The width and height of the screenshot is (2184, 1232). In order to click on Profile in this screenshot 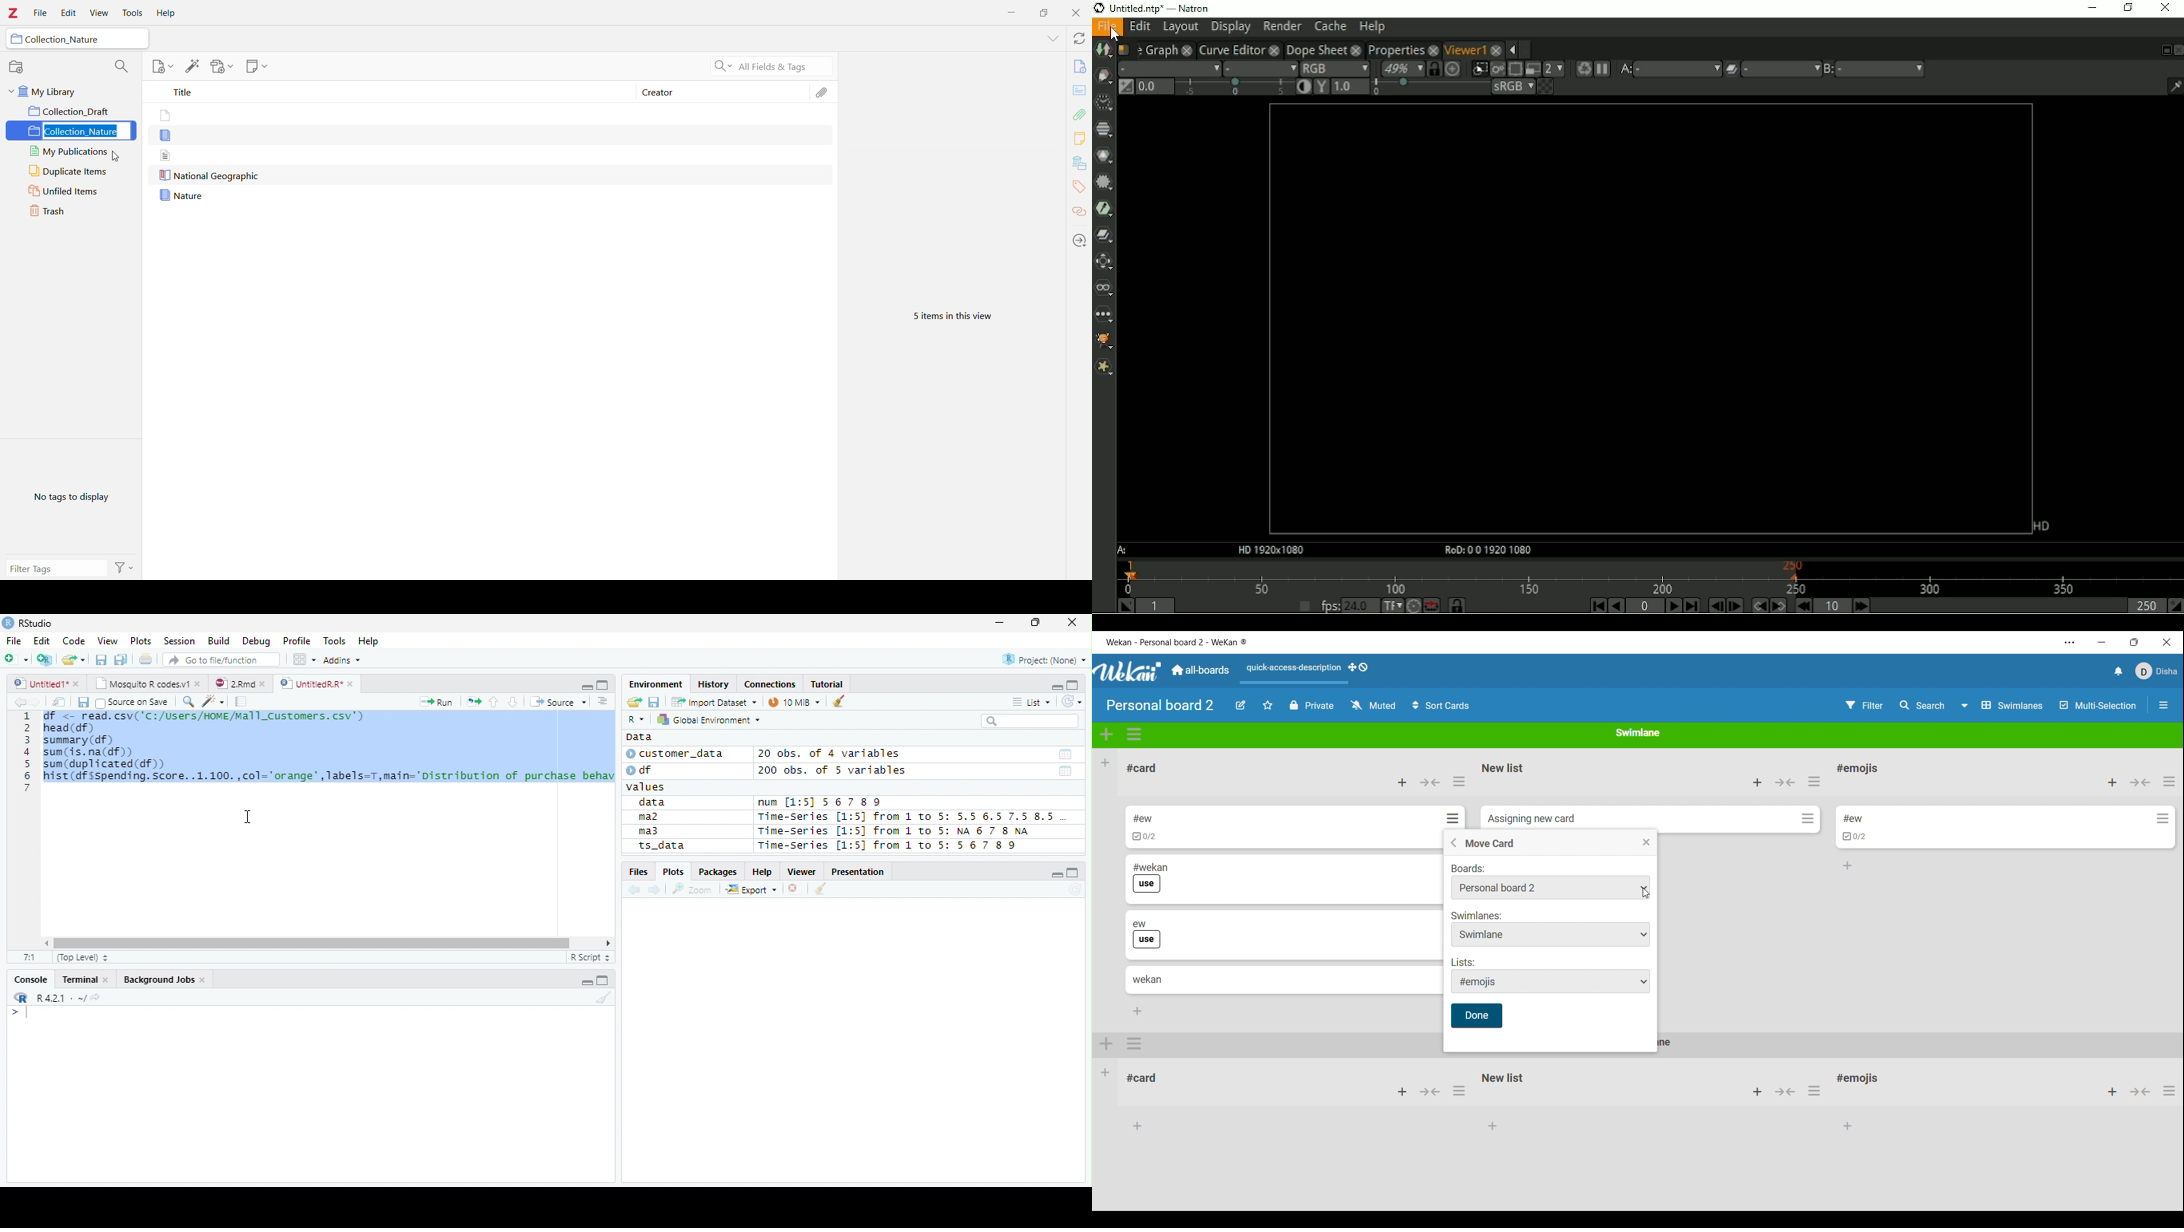, I will do `click(296, 641)`.